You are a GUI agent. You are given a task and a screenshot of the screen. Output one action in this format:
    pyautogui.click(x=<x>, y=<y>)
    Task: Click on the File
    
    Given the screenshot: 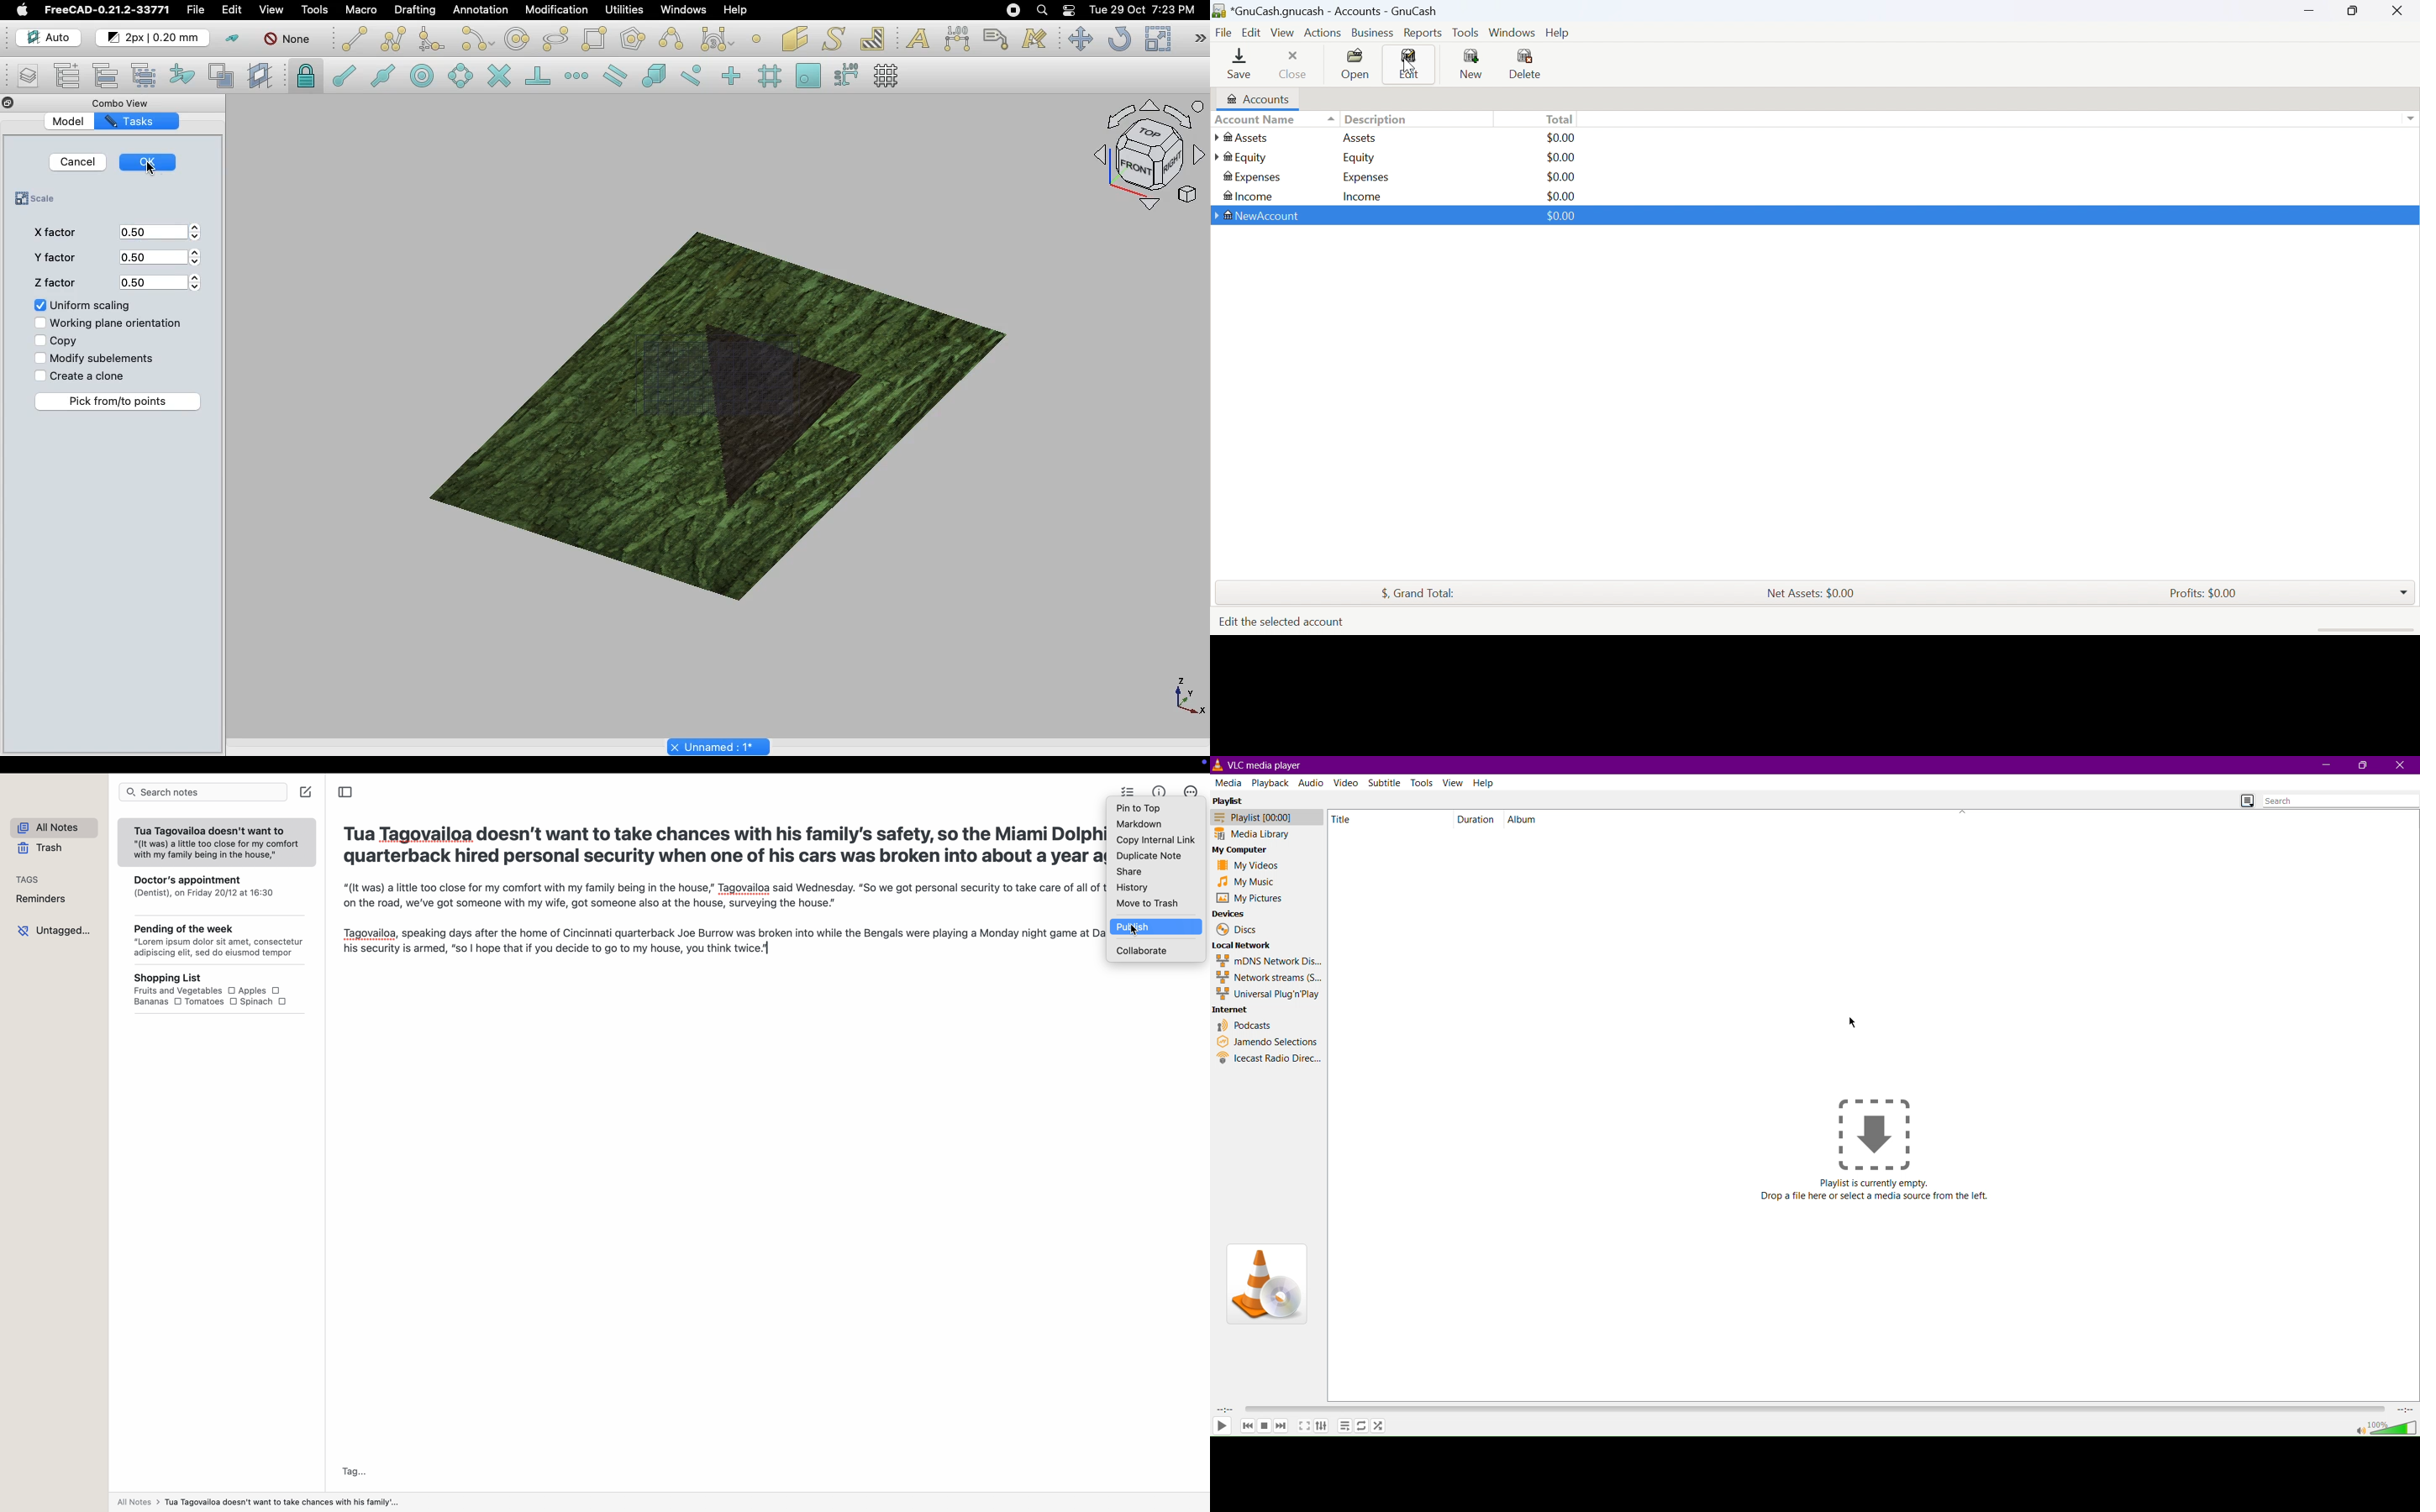 What is the action you would take?
    pyautogui.click(x=1224, y=33)
    